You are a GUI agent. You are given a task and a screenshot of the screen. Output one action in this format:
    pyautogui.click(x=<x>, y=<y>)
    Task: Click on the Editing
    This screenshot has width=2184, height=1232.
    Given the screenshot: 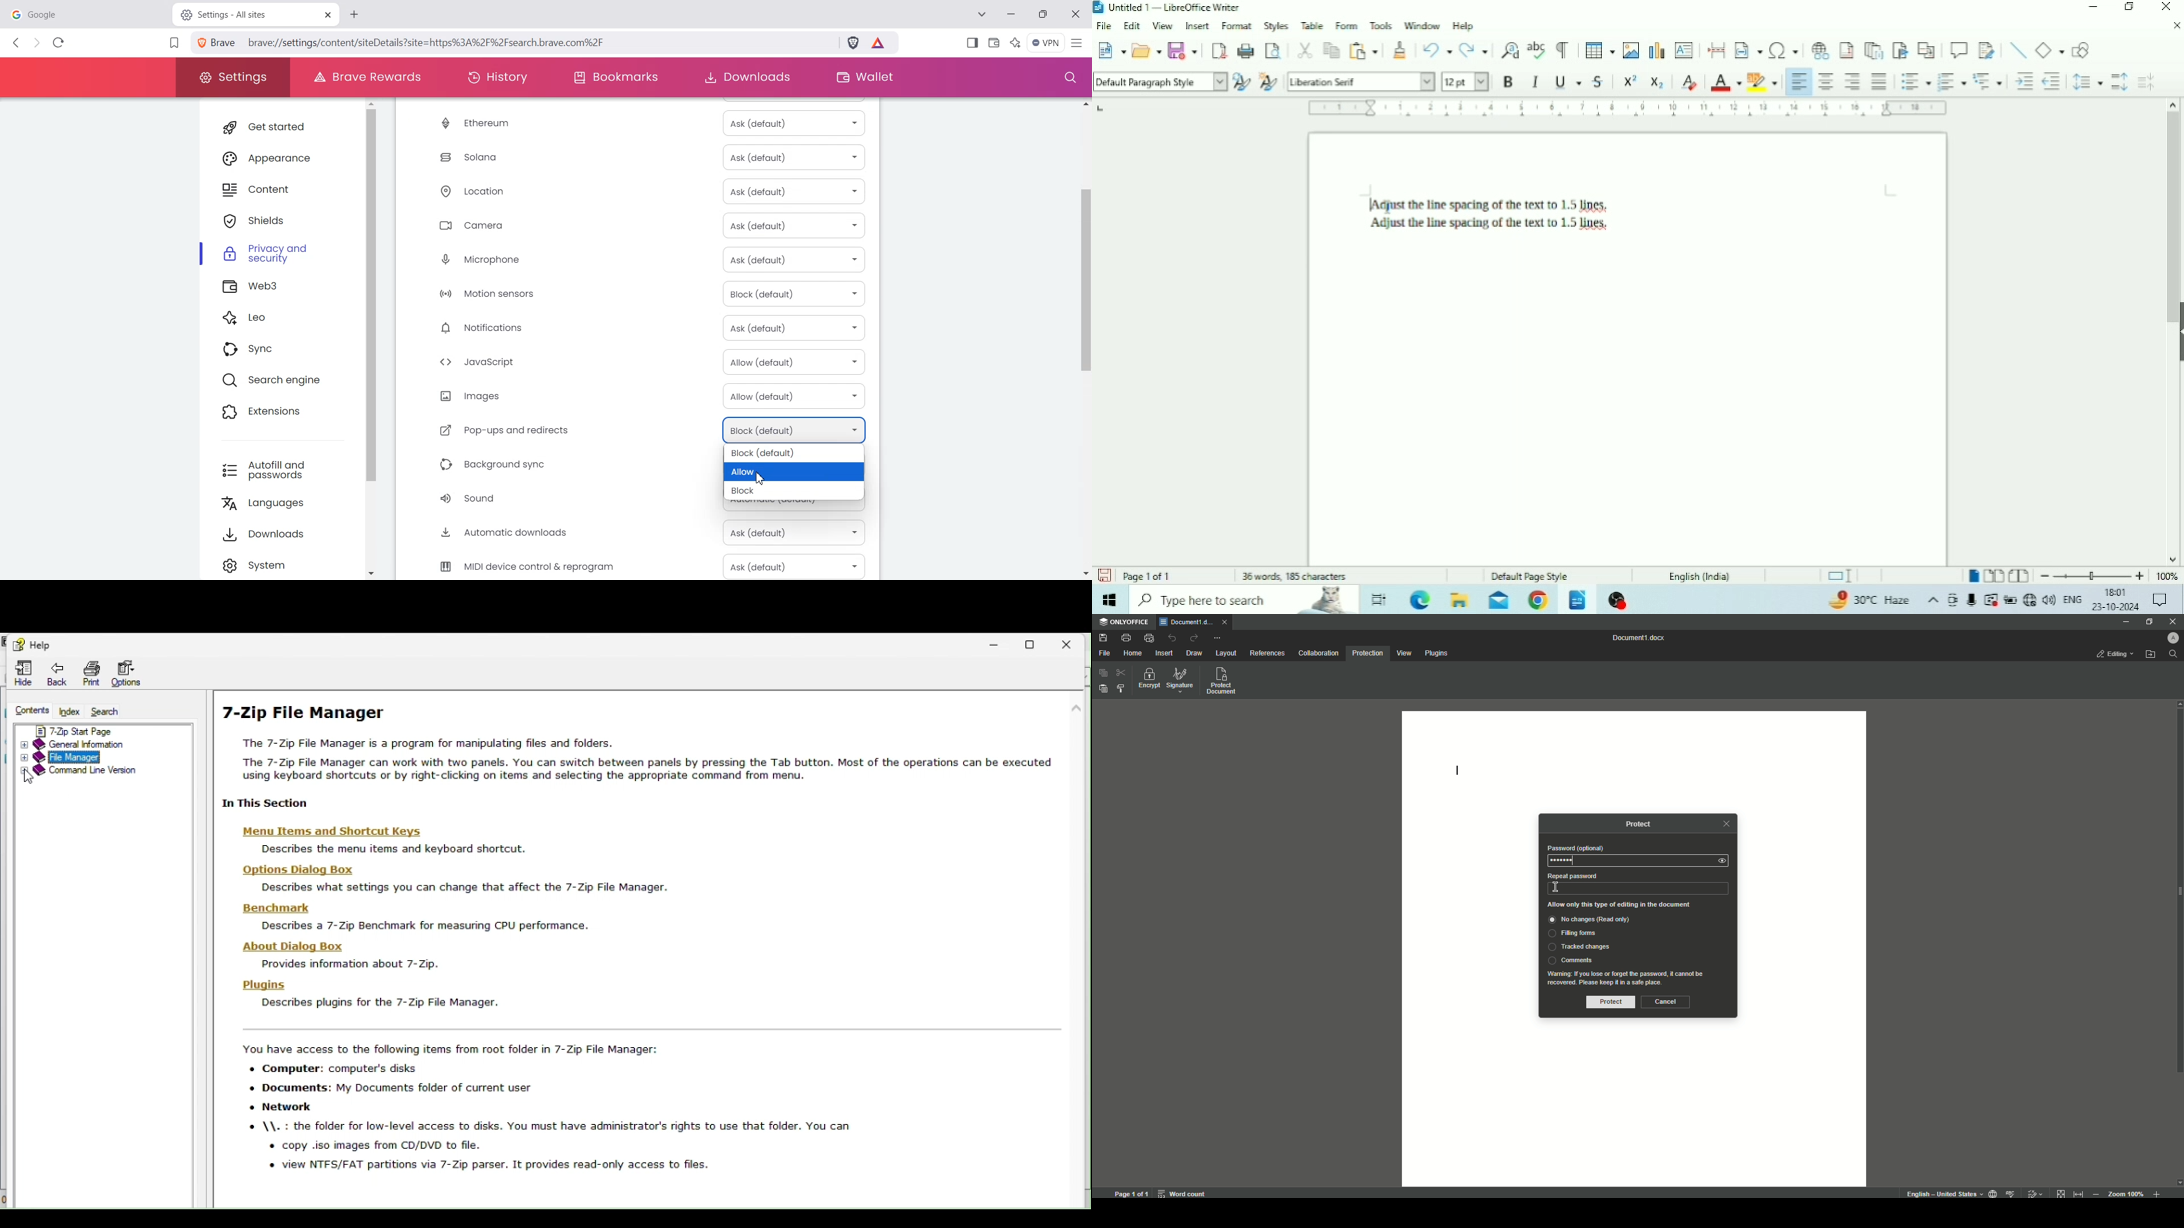 What is the action you would take?
    pyautogui.click(x=2114, y=655)
    